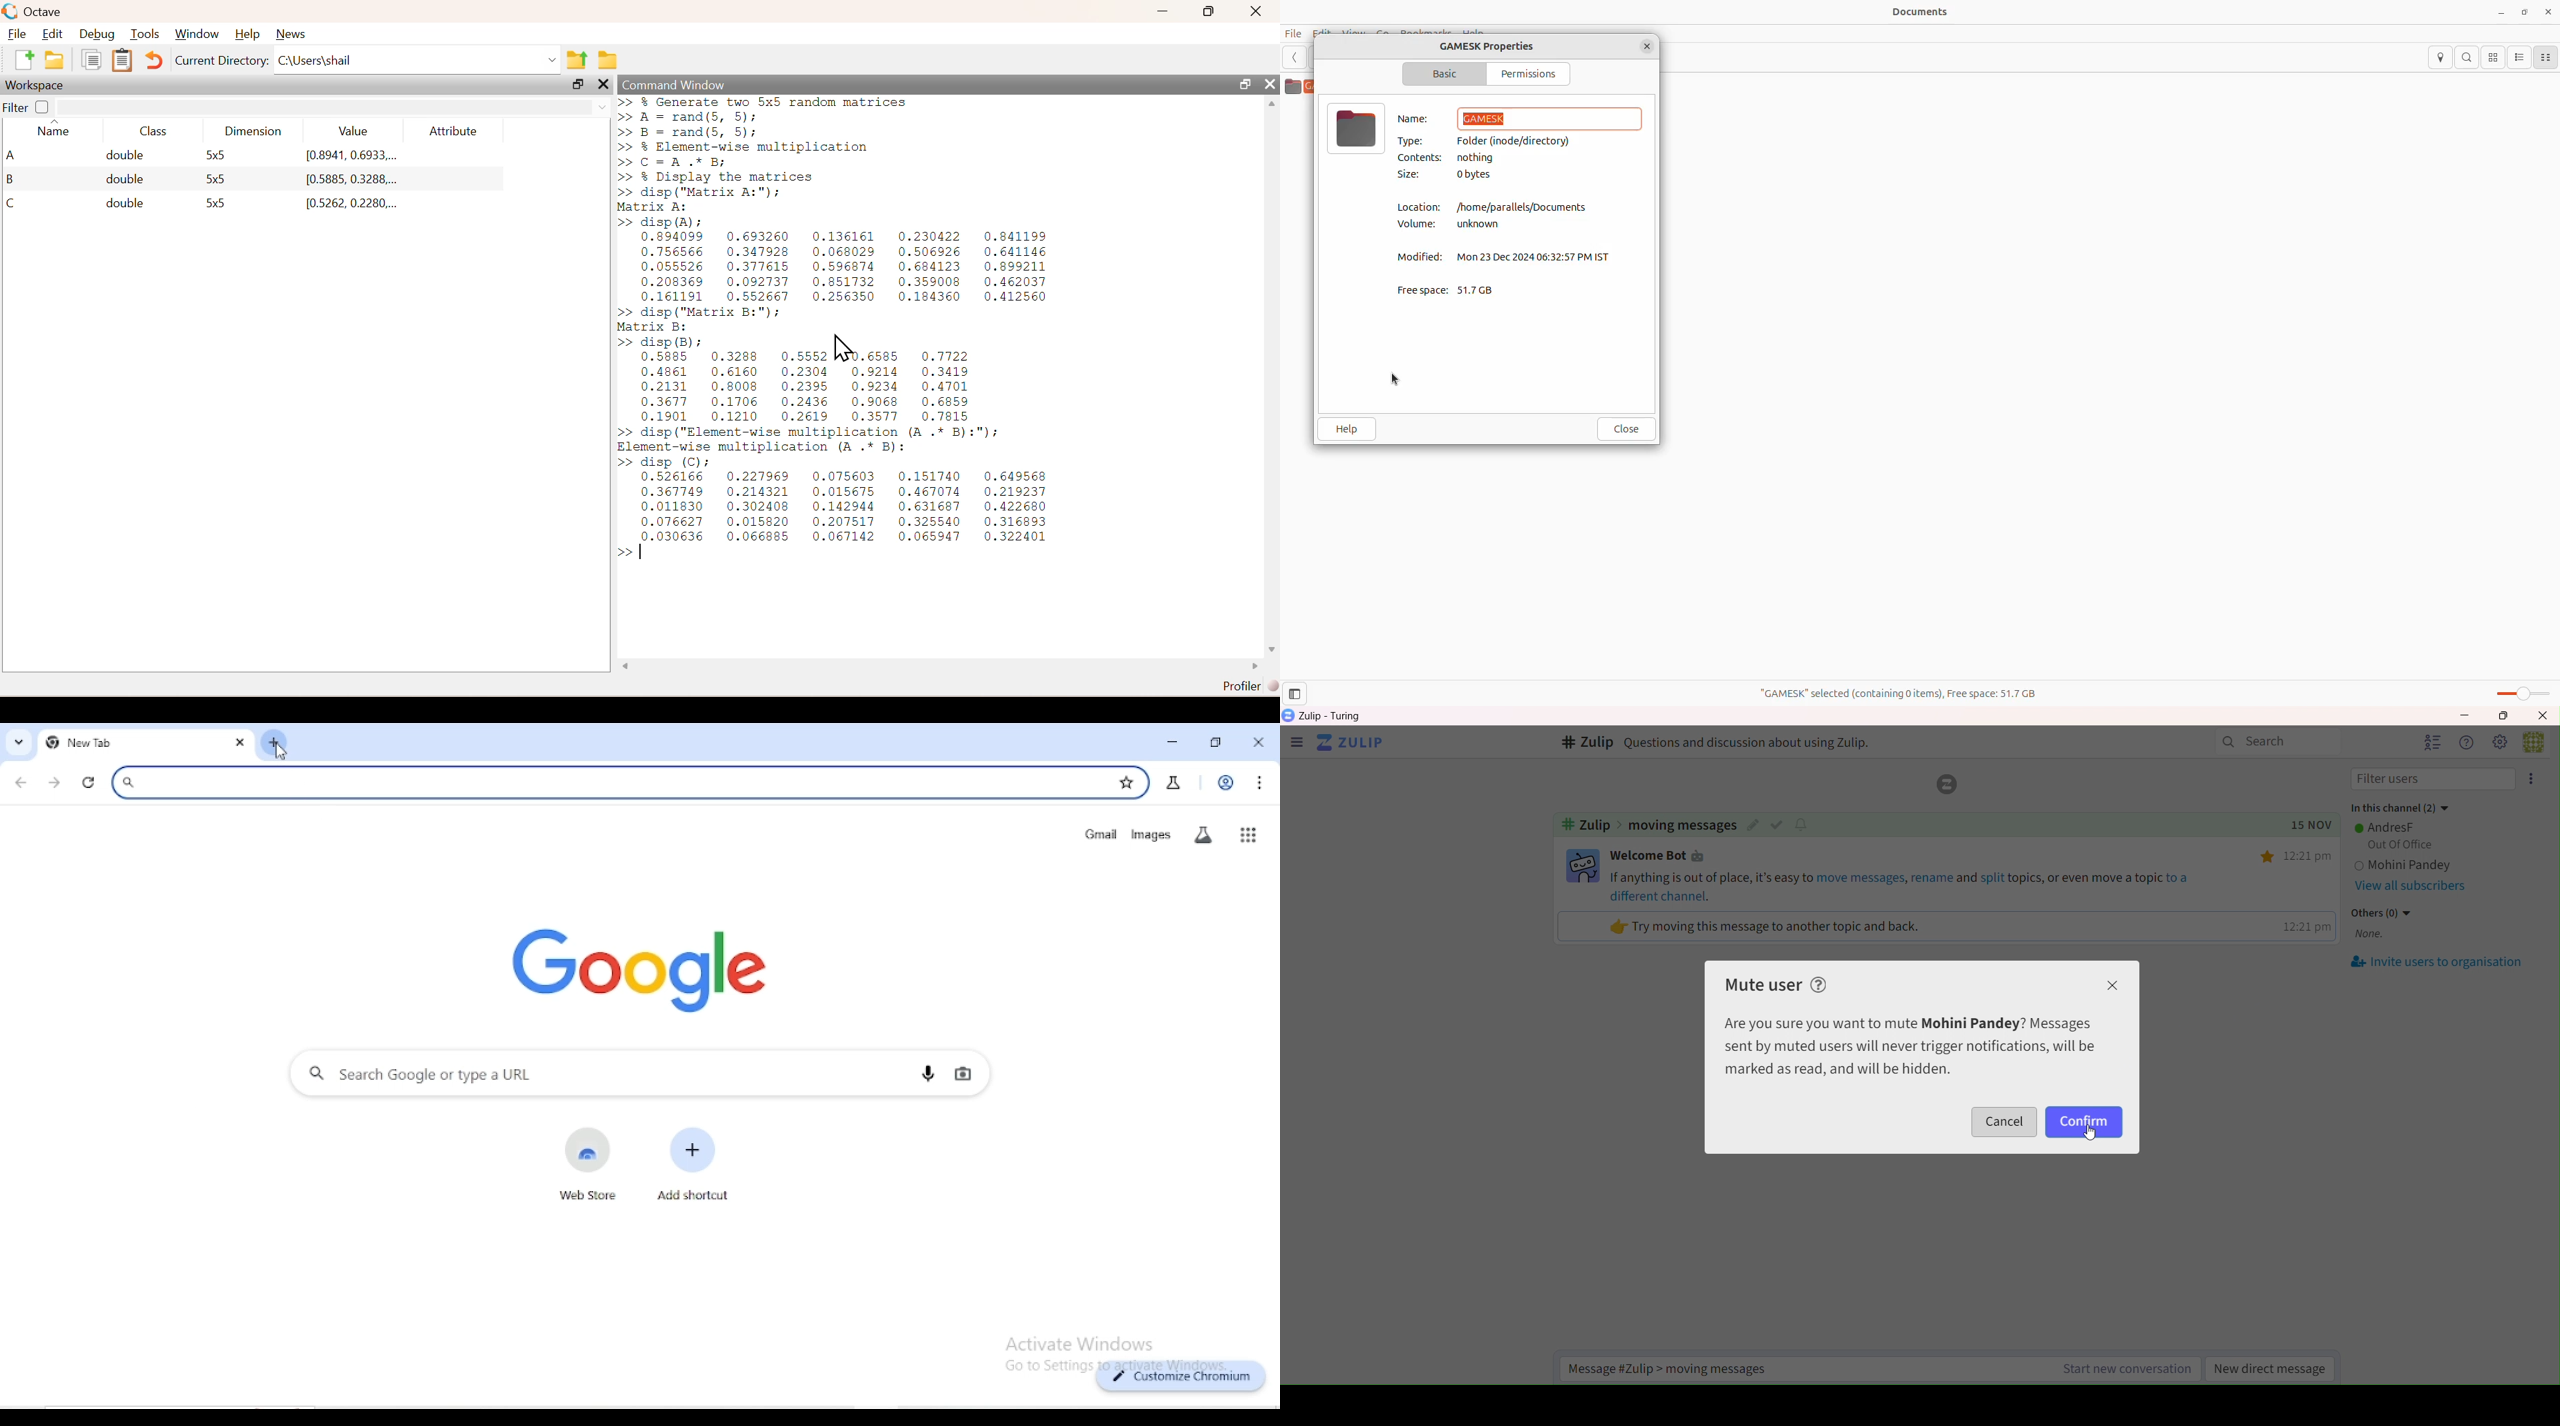 Image resolution: width=2576 pixels, height=1428 pixels. Describe the element at coordinates (2502, 14) in the screenshot. I see `minimize` at that location.